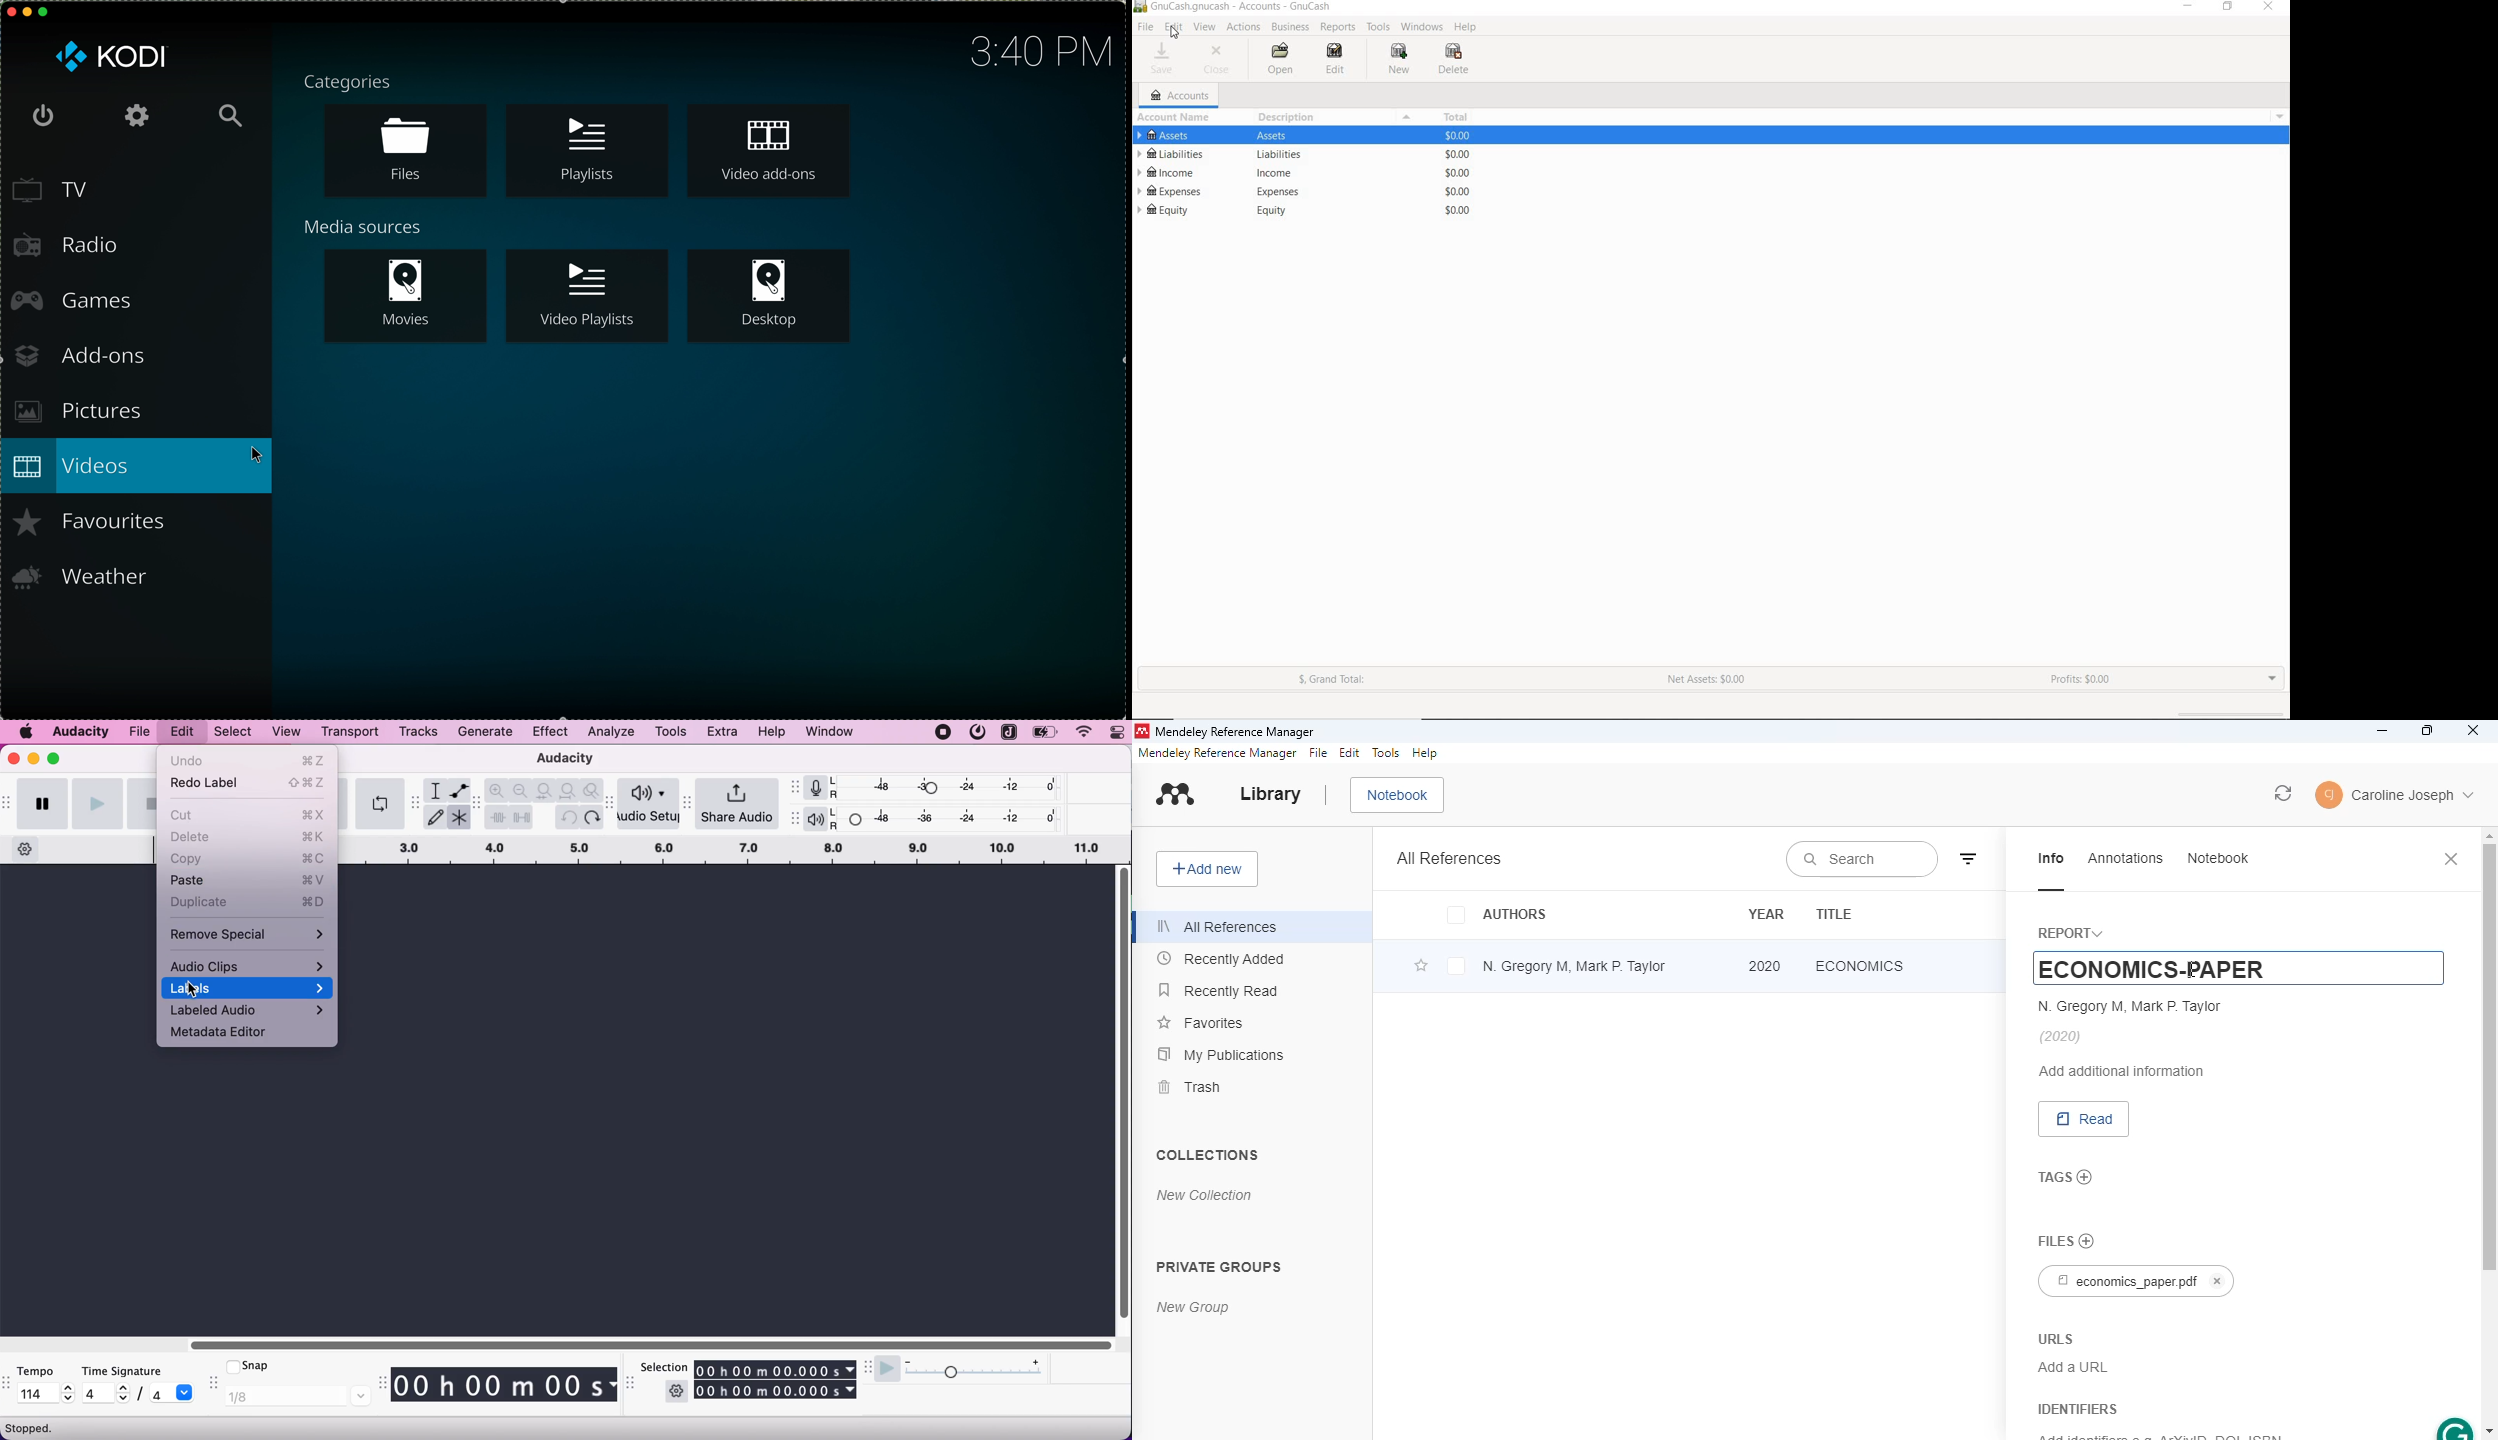 The image size is (2520, 1456). I want to click on select, so click(231, 732).